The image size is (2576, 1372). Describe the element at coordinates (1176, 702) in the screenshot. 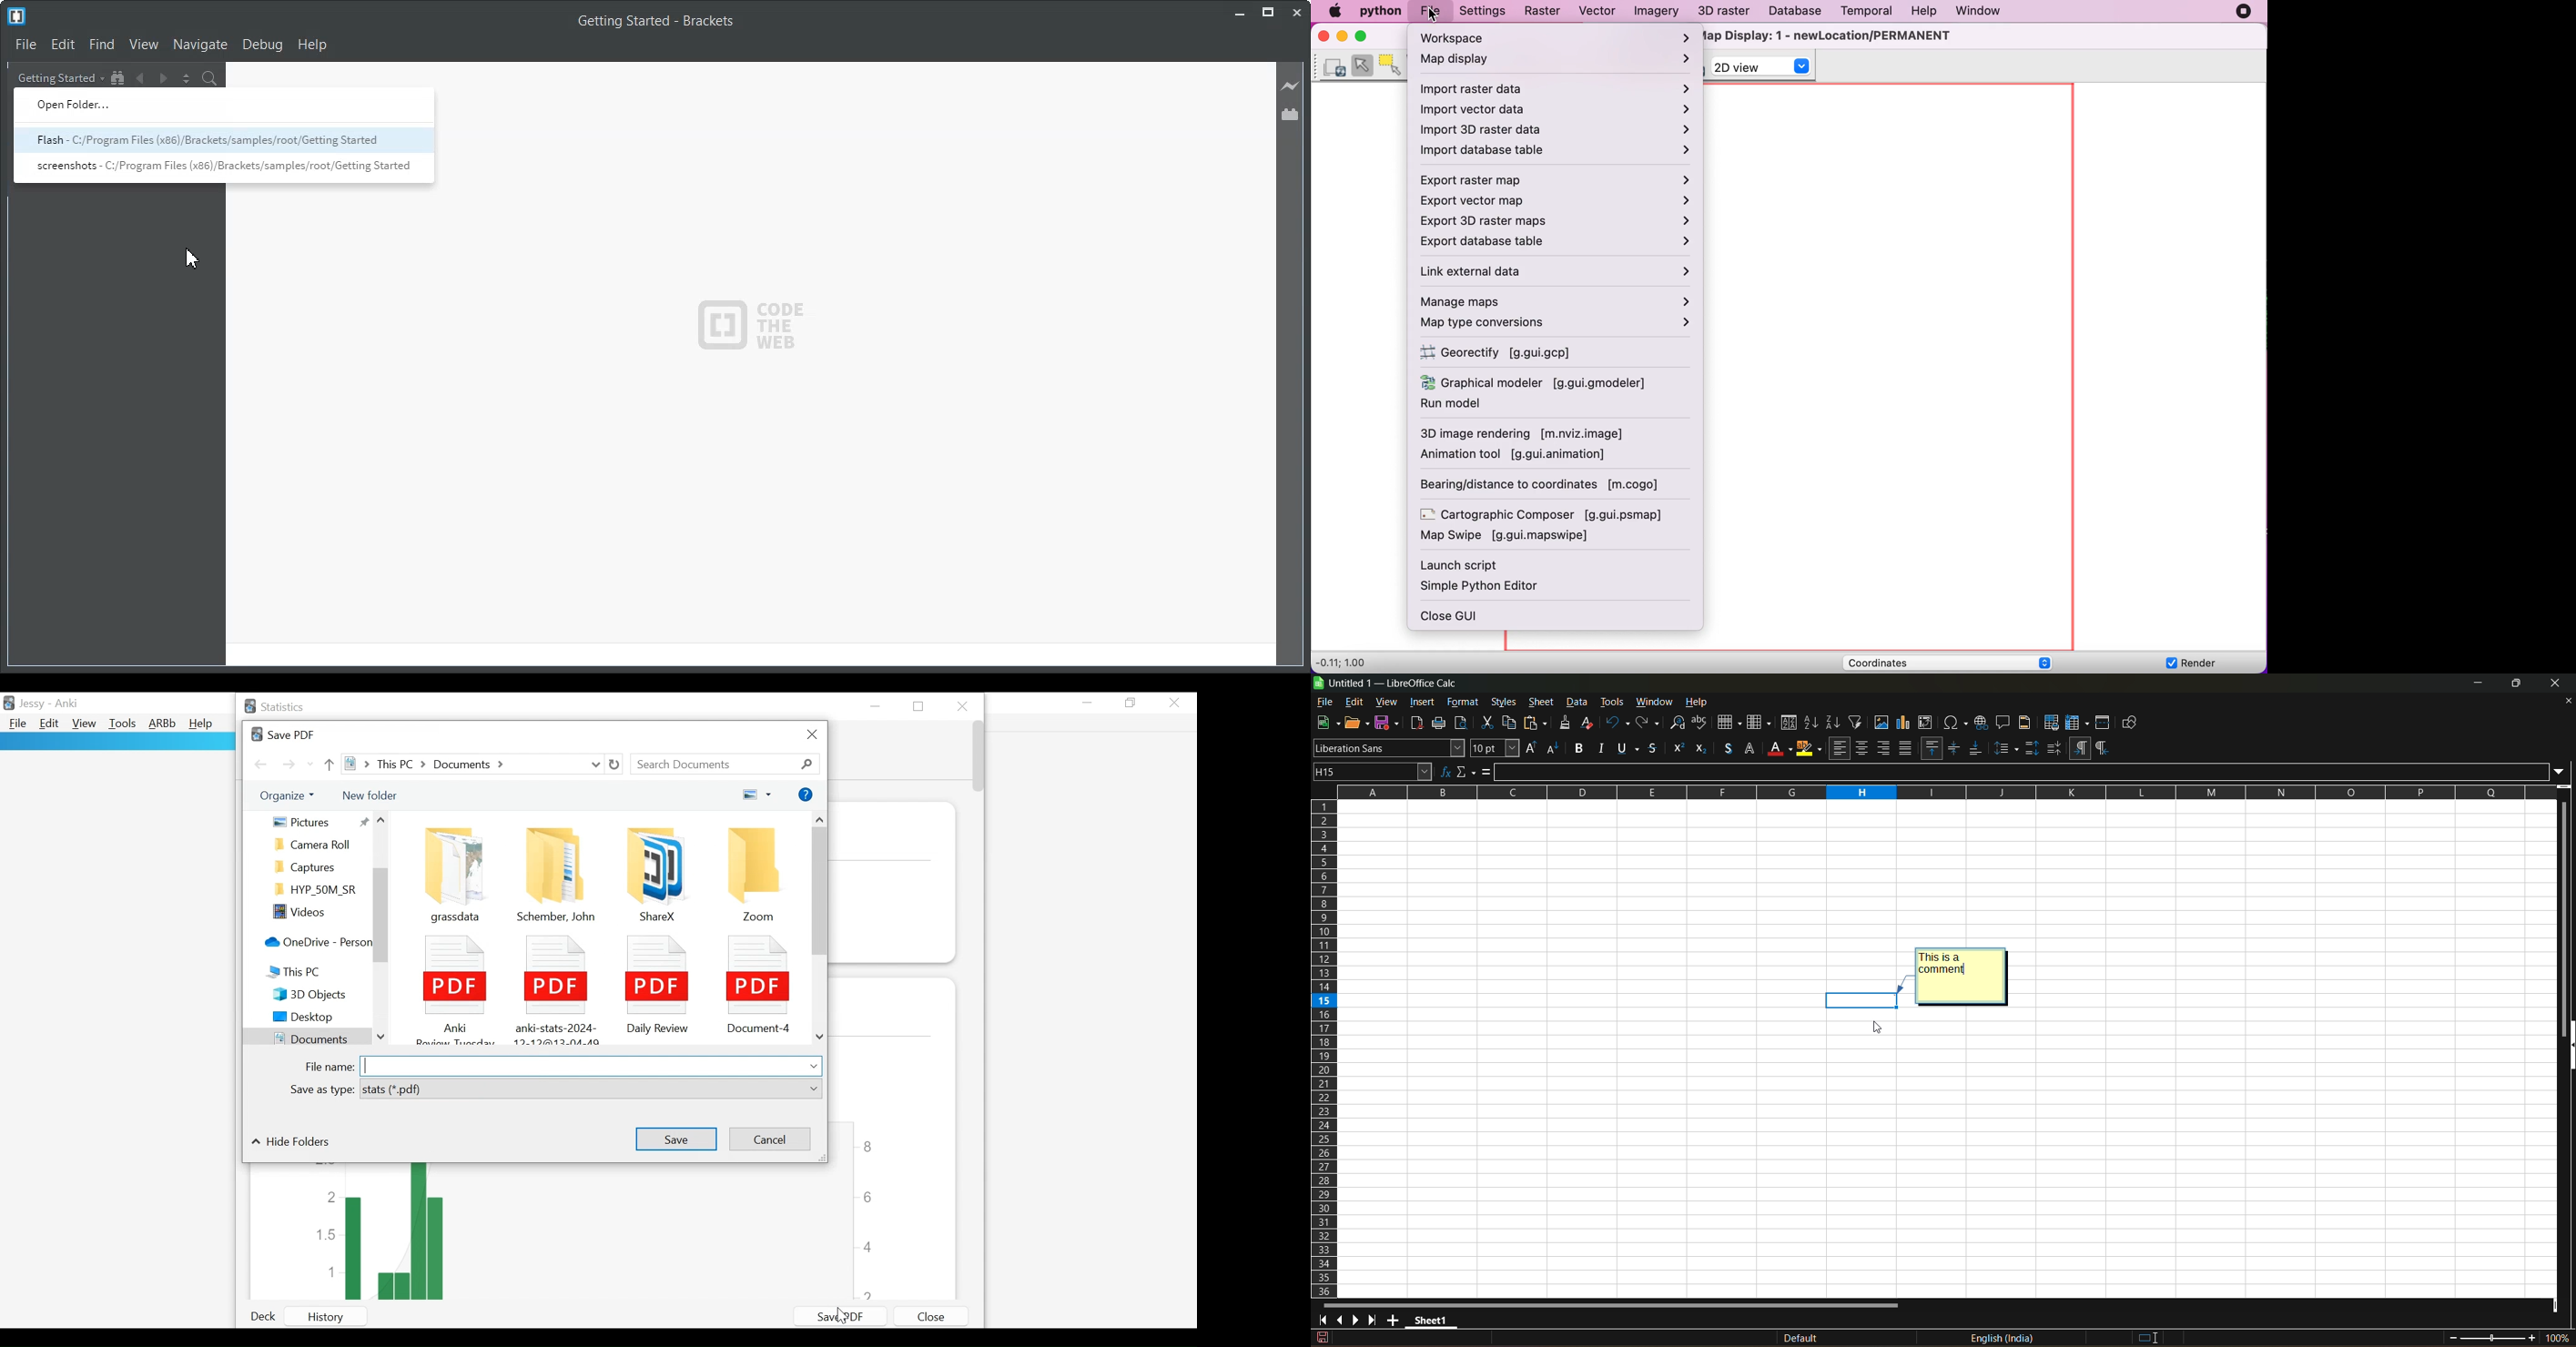

I see `Close` at that location.